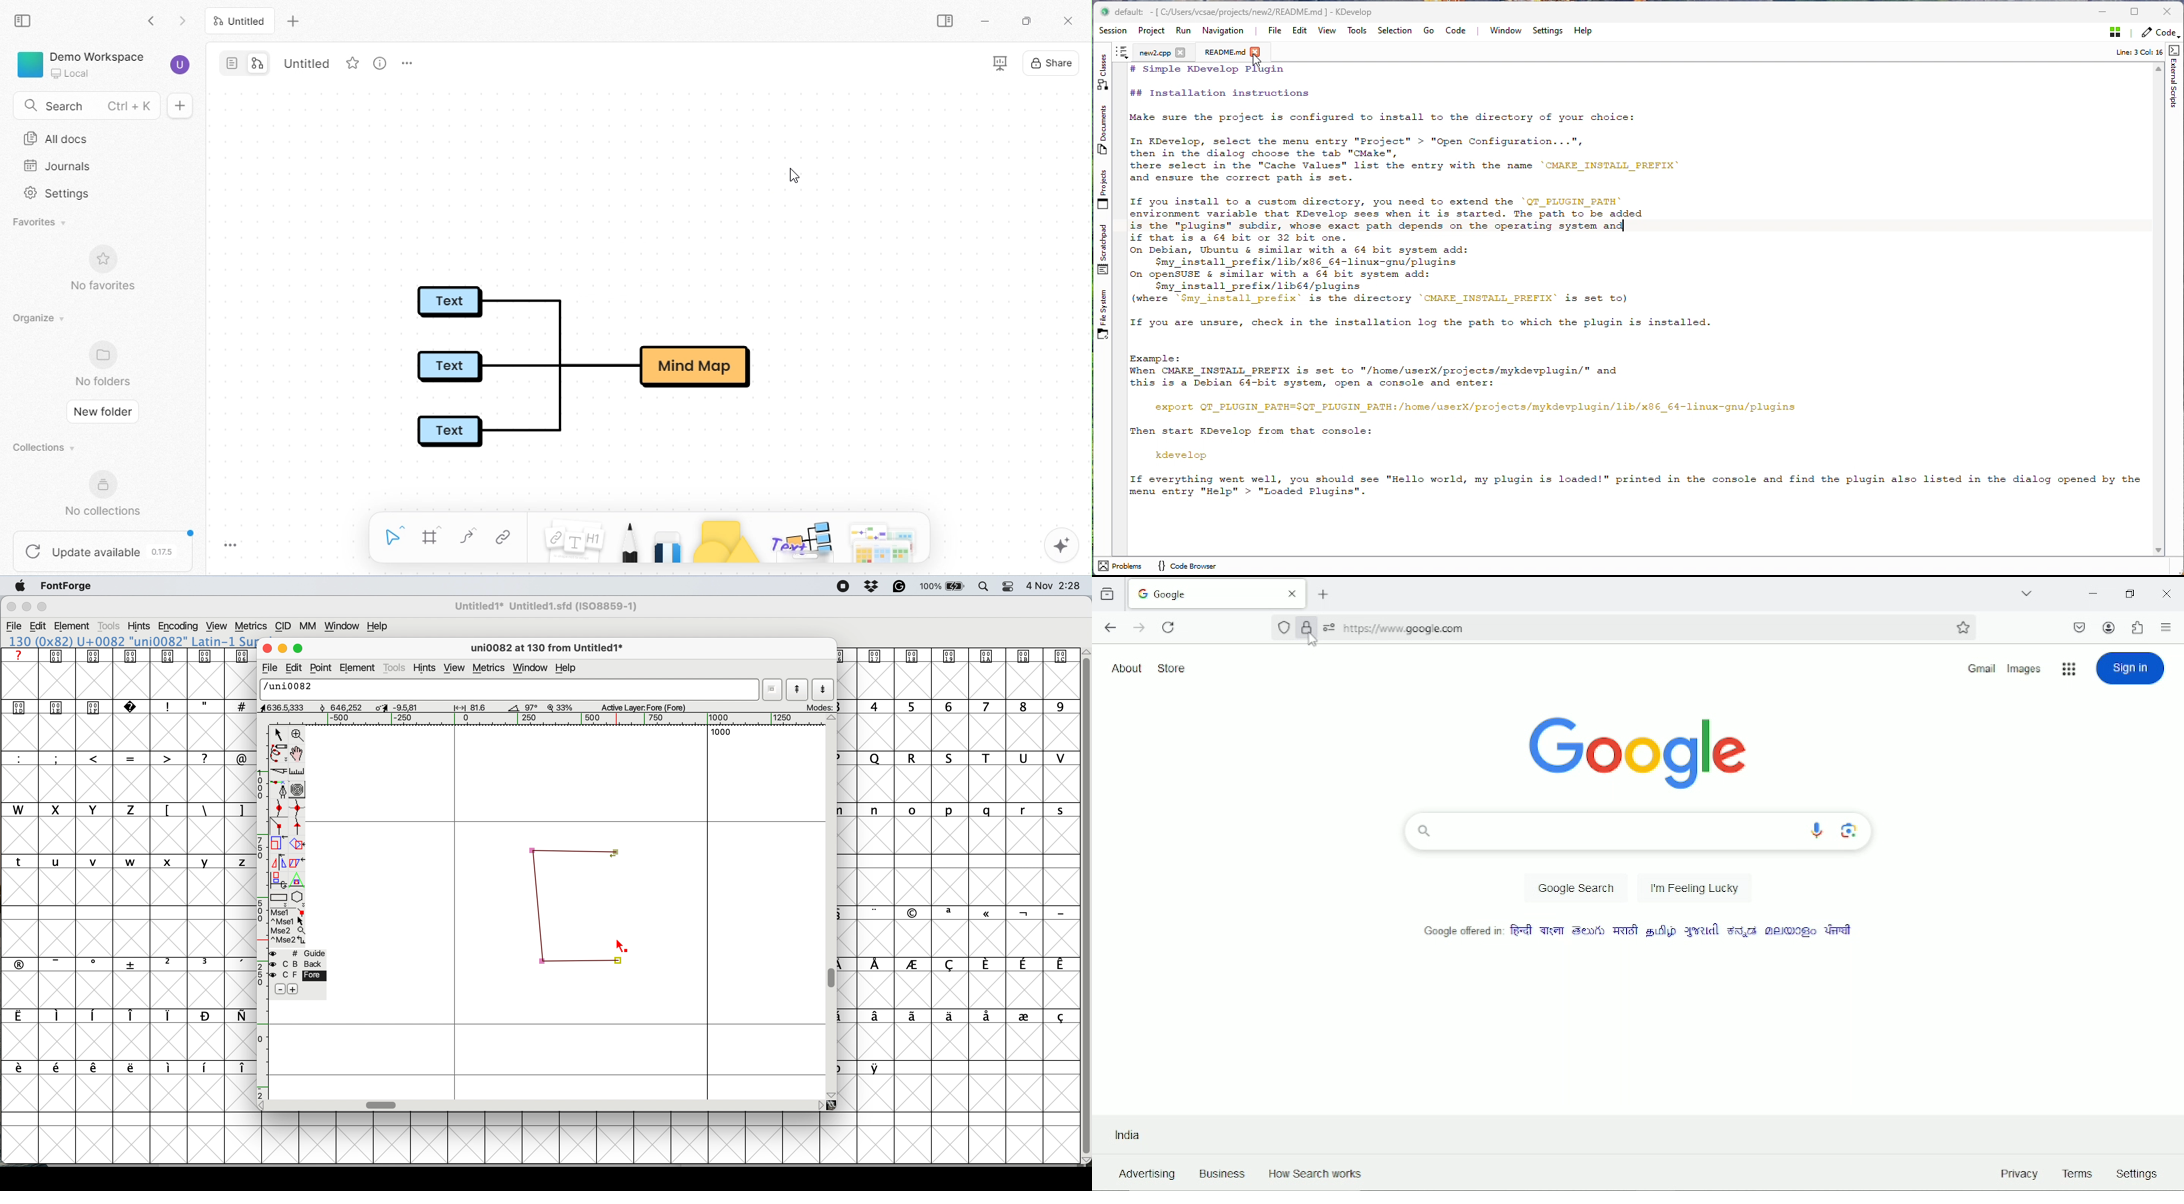  Describe the element at coordinates (798, 689) in the screenshot. I see `show previous letter` at that location.